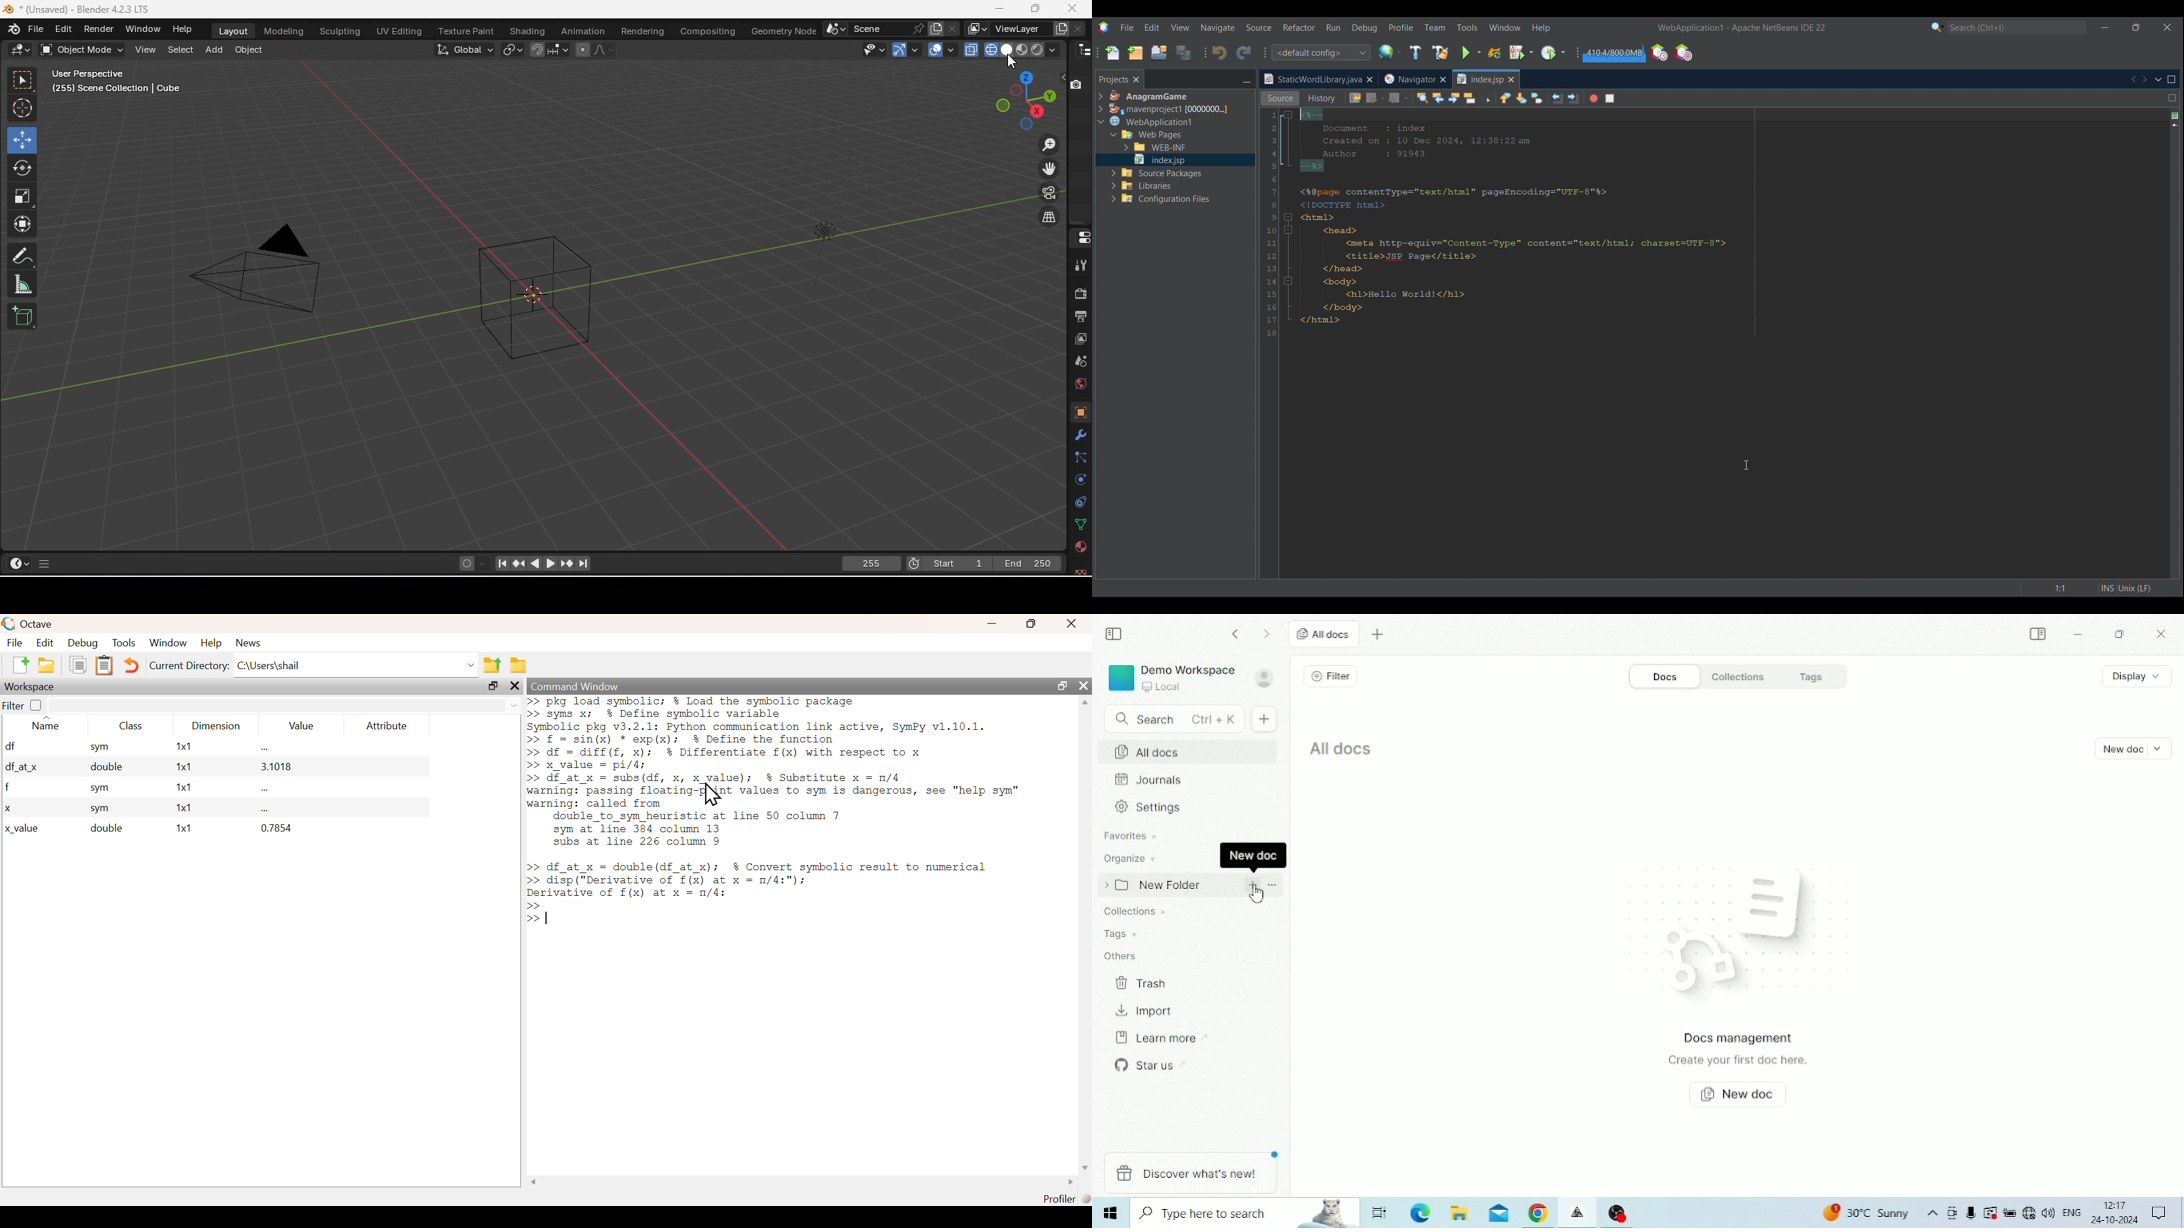 The width and height of the screenshot is (2184, 1232). Describe the element at coordinates (97, 29) in the screenshot. I see `Render` at that location.